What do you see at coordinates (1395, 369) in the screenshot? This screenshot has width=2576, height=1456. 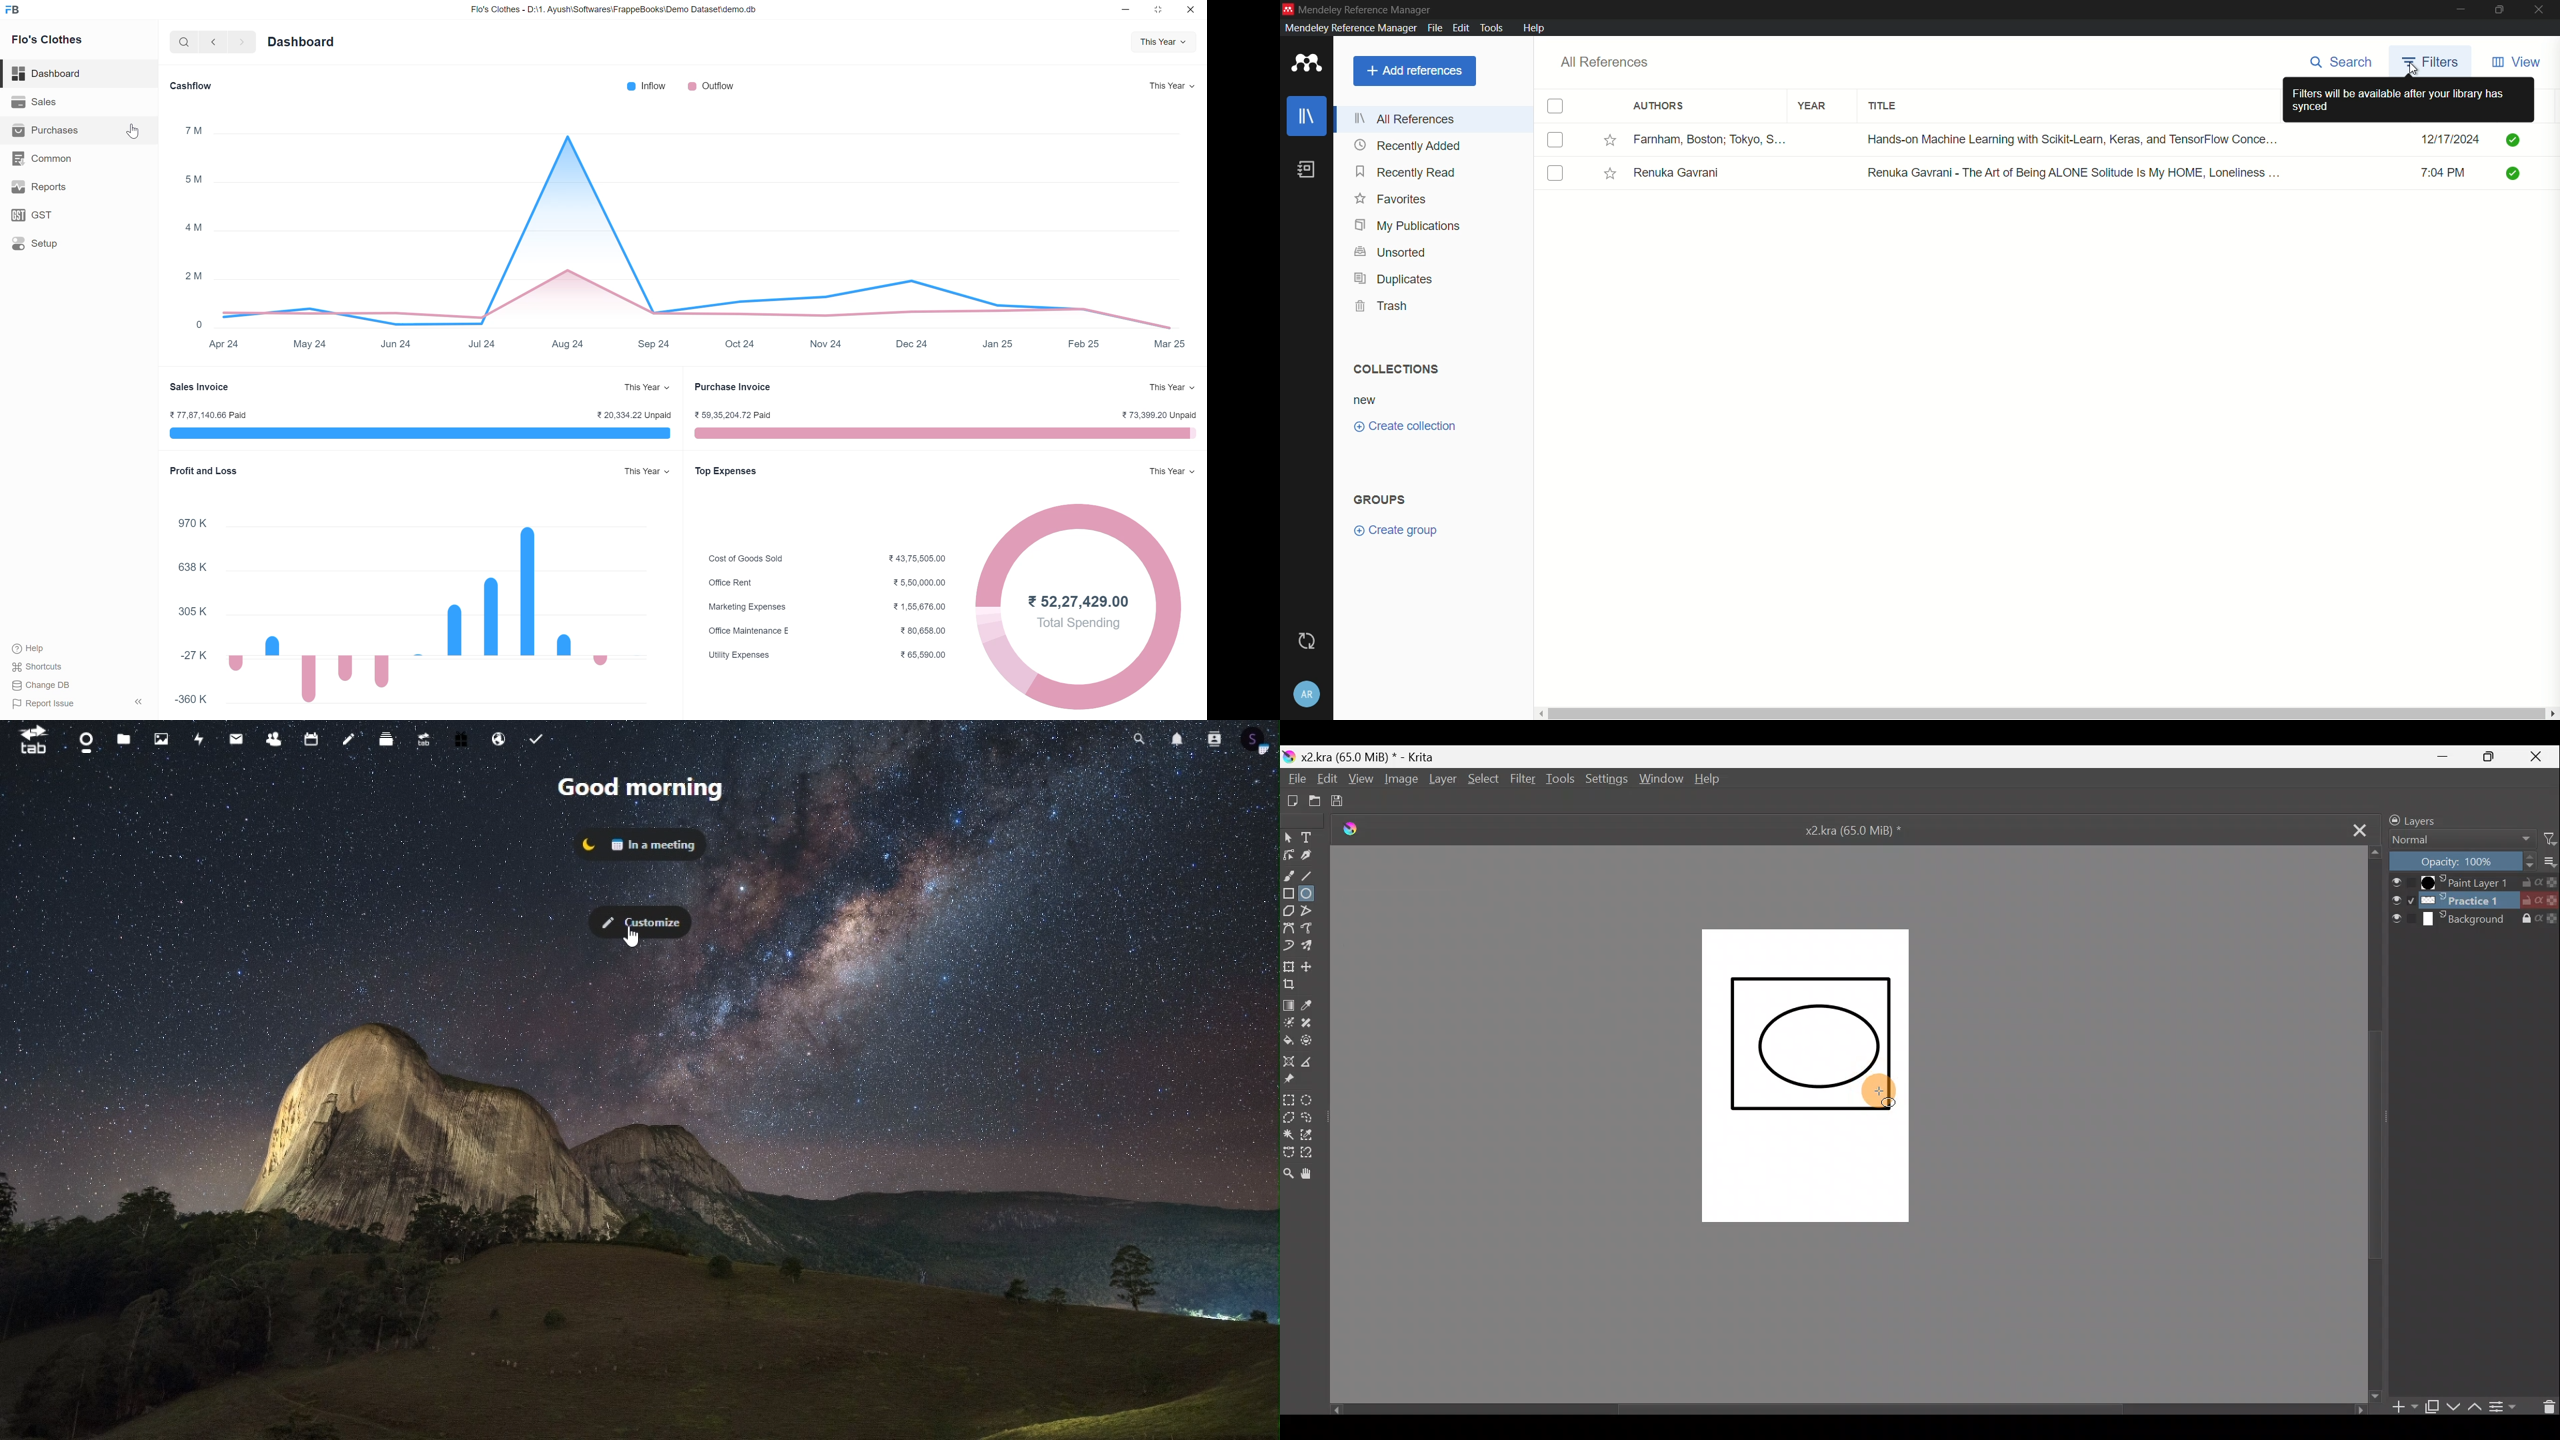 I see `collection` at bounding box center [1395, 369].